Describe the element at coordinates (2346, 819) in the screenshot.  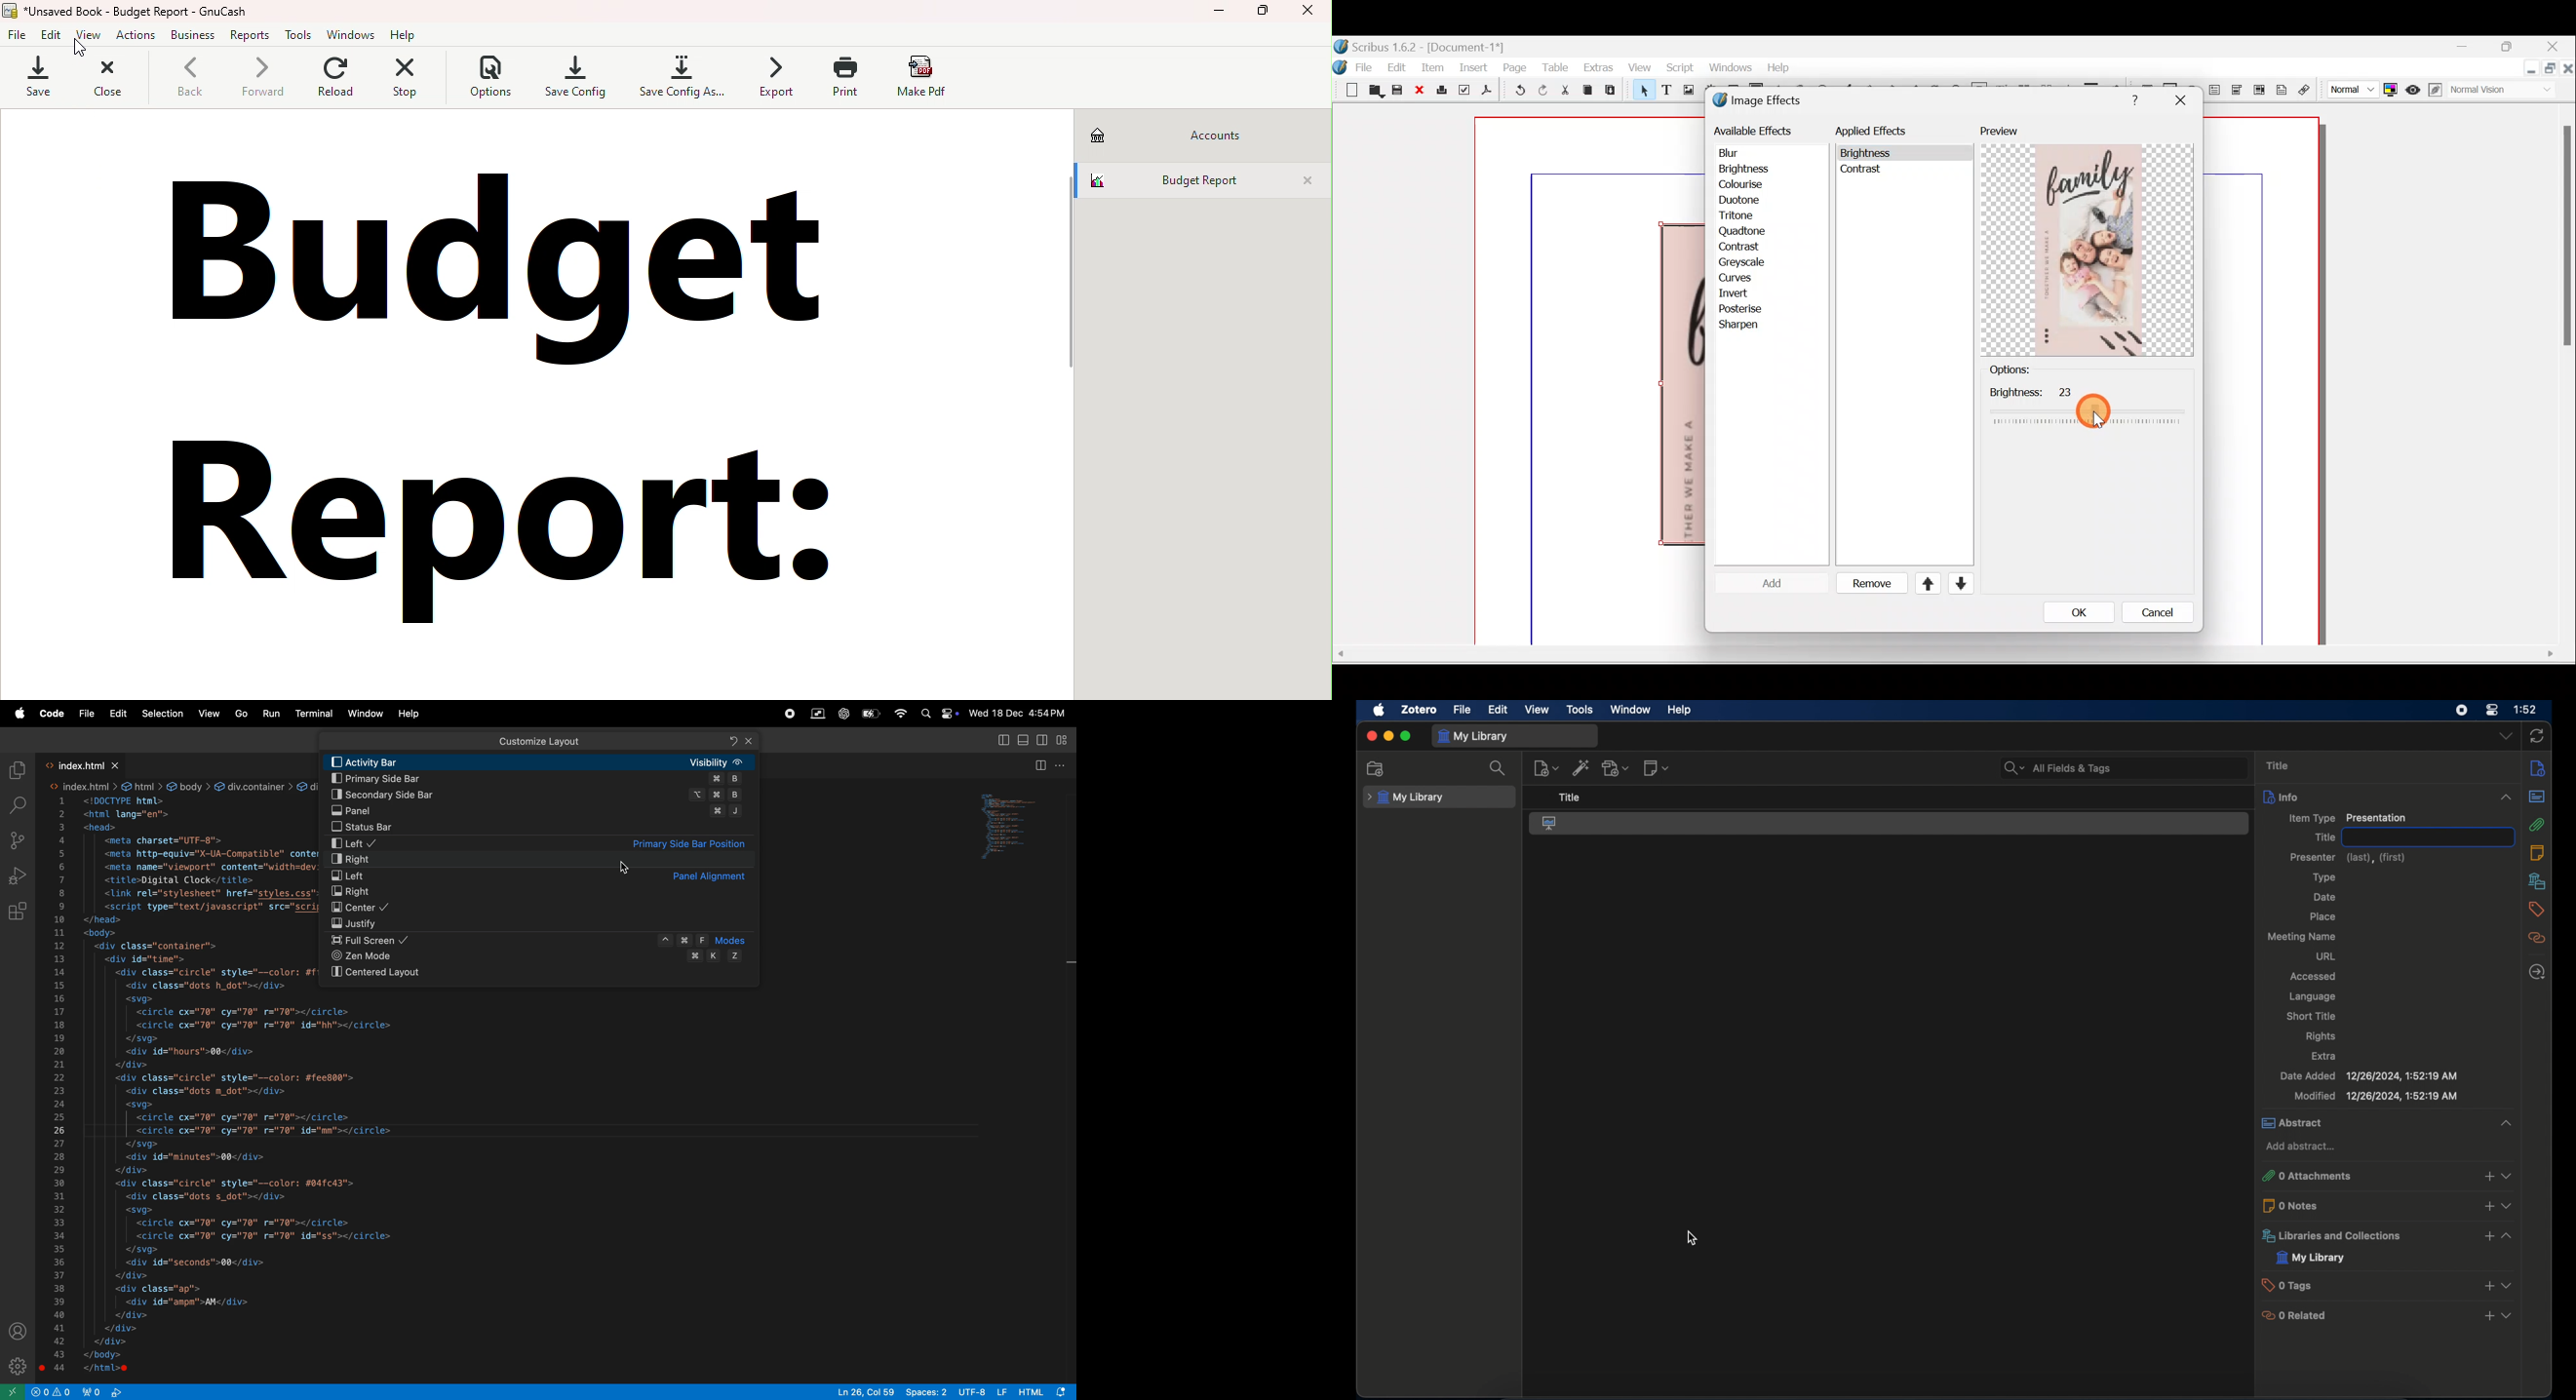
I see `item type presentation` at that location.